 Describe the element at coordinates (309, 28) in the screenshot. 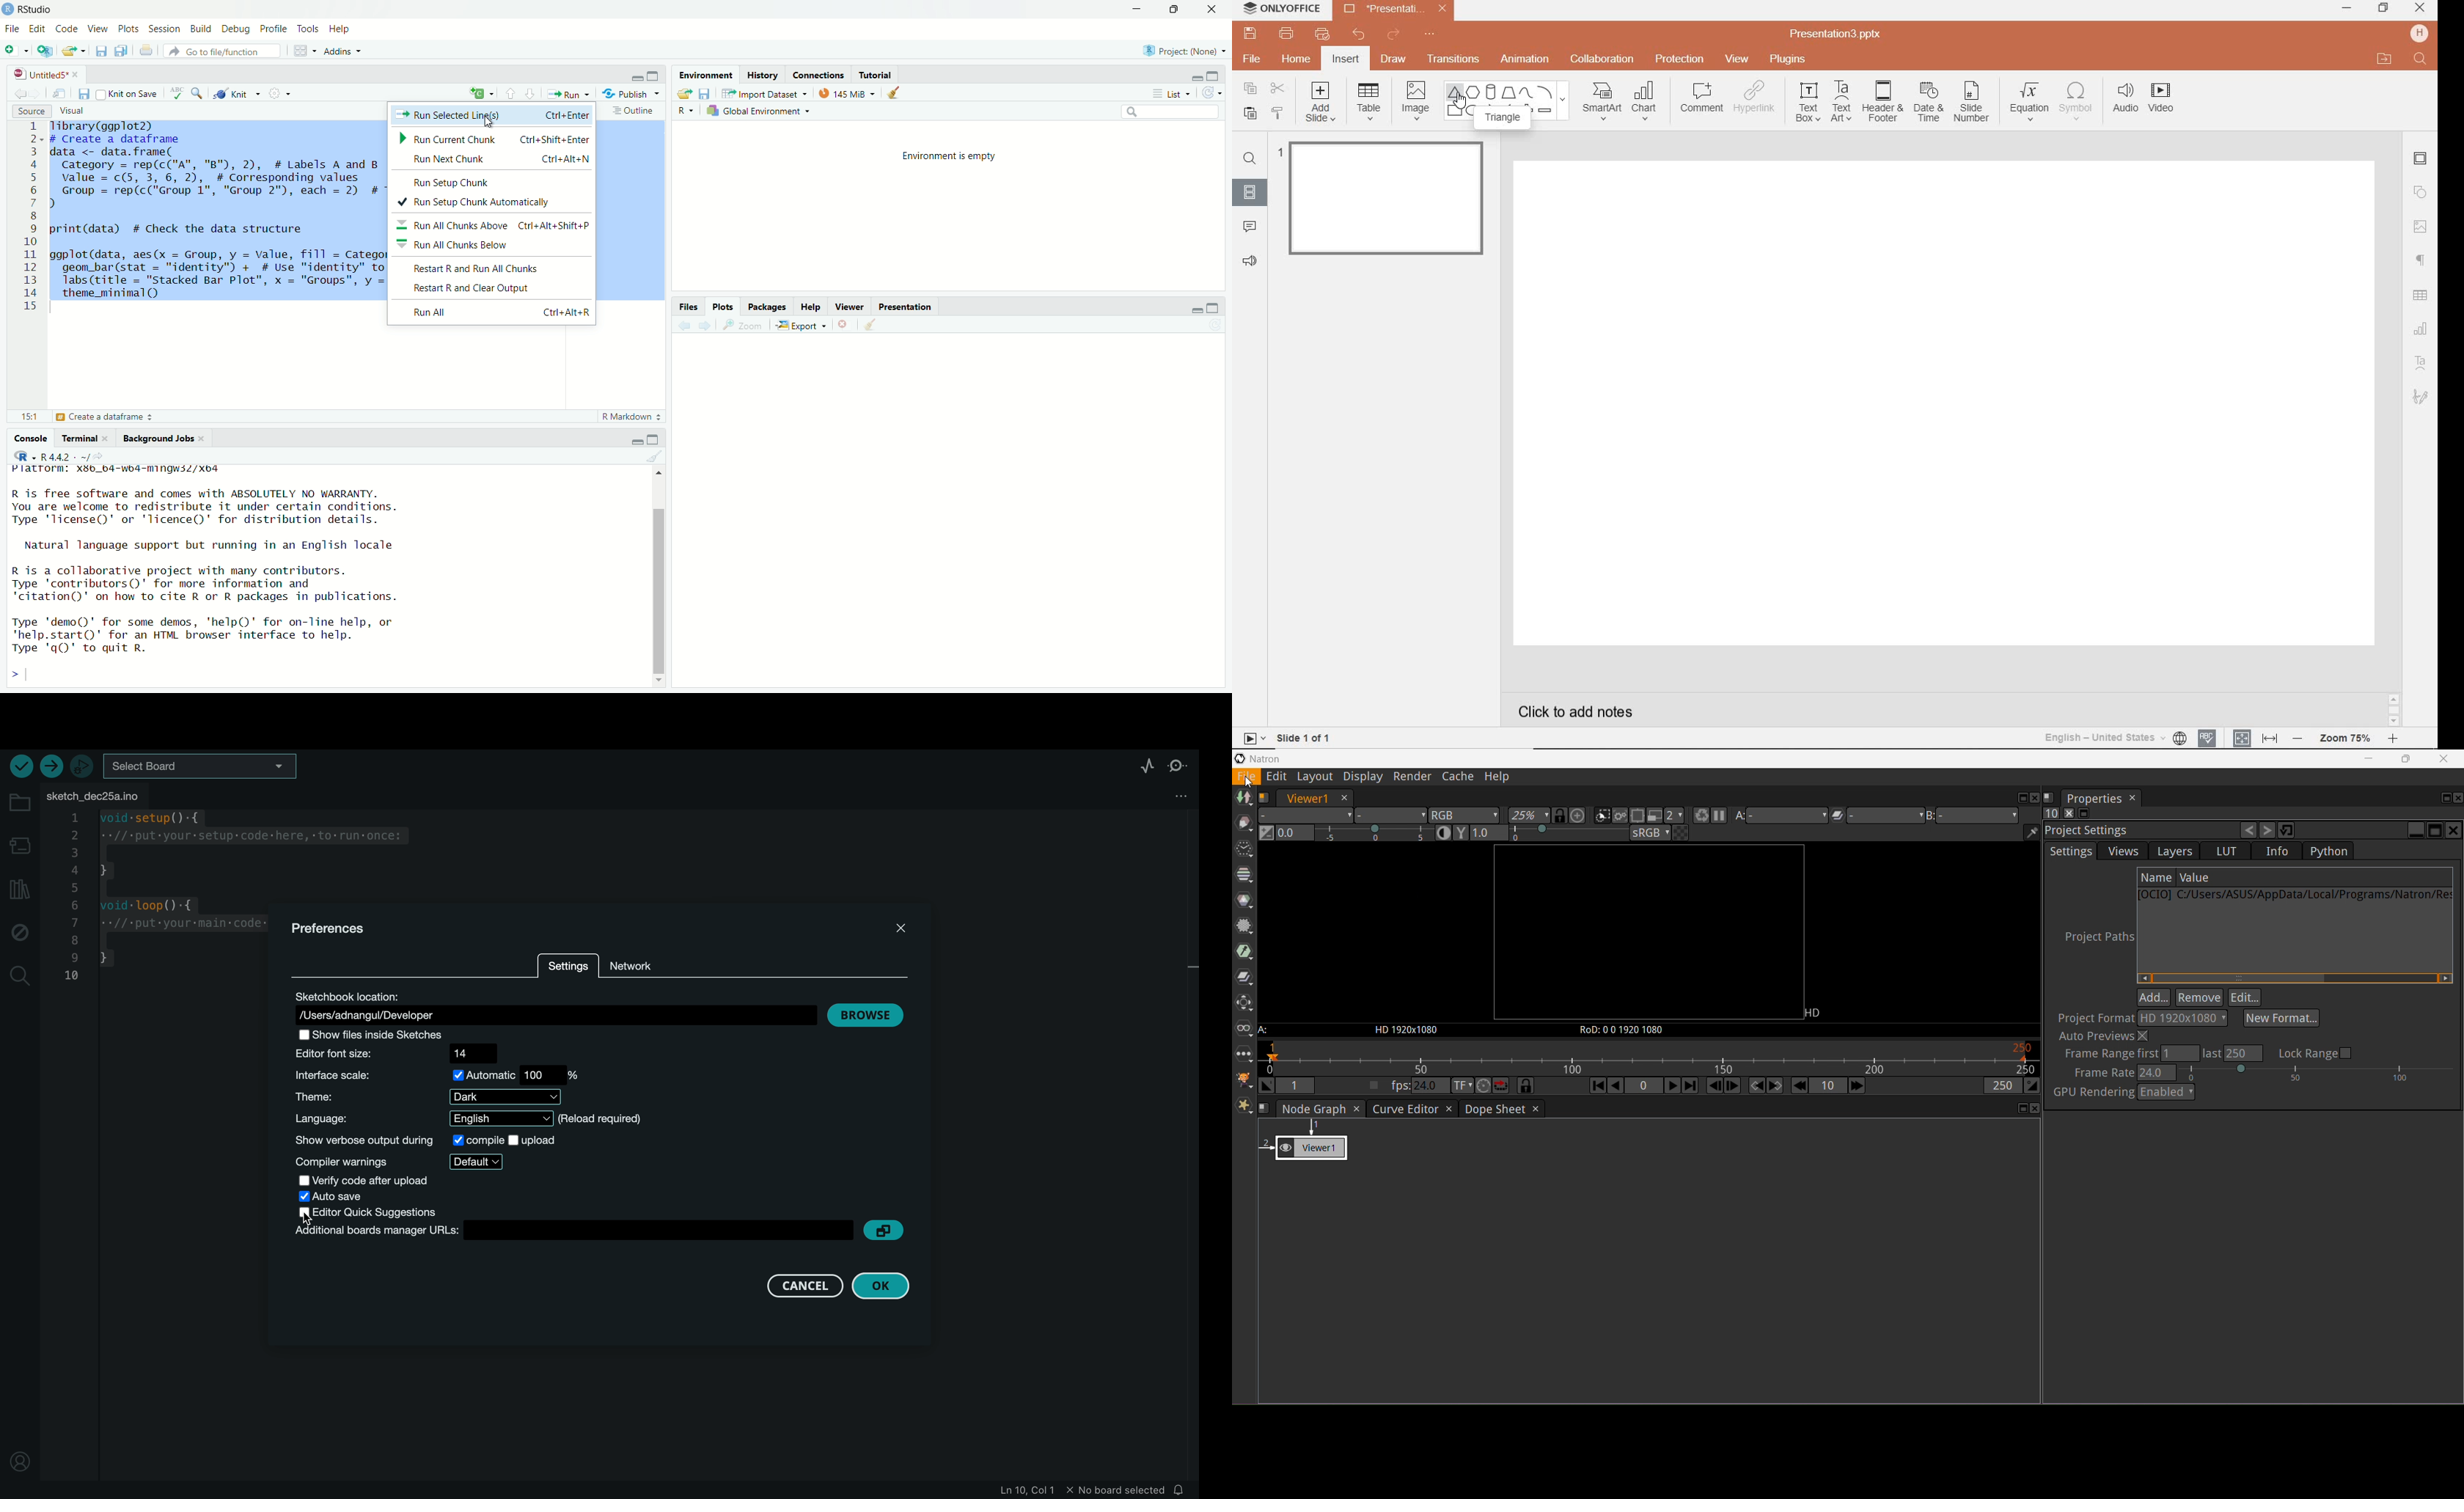

I see `Tools` at that location.